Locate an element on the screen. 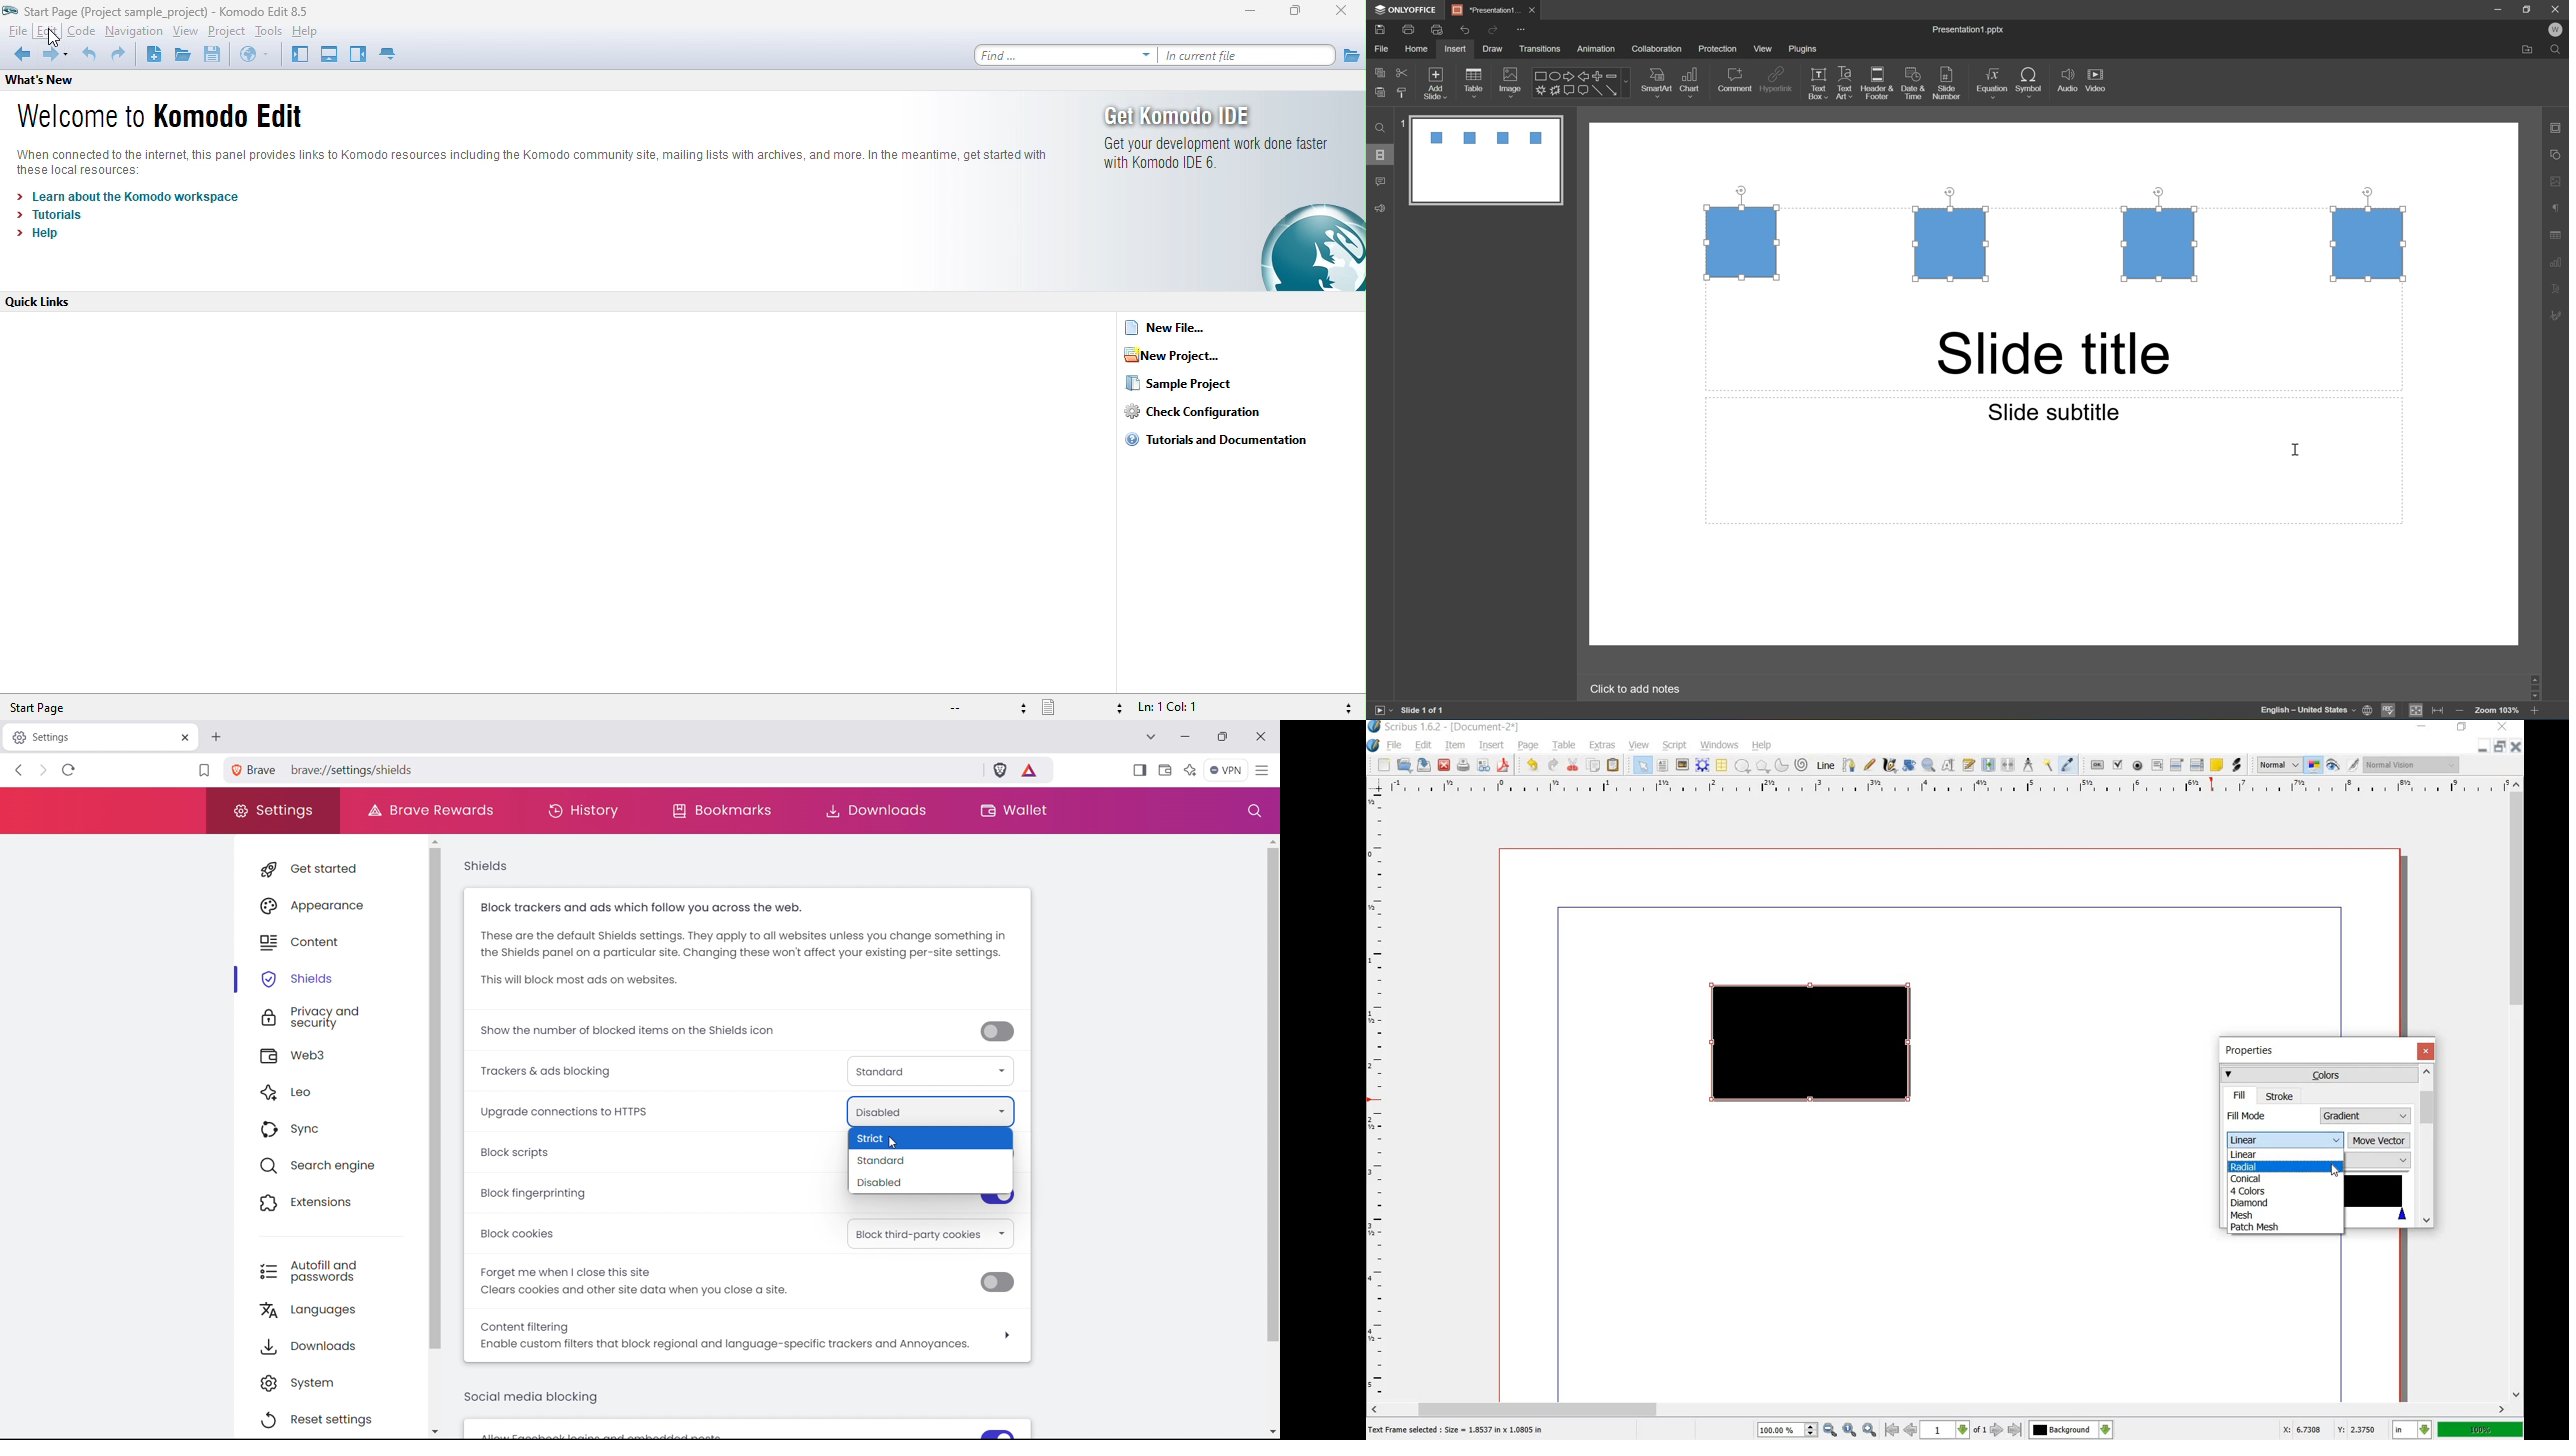 The height and width of the screenshot is (1456, 2576). date & time is located at coordinates (1915, 85).